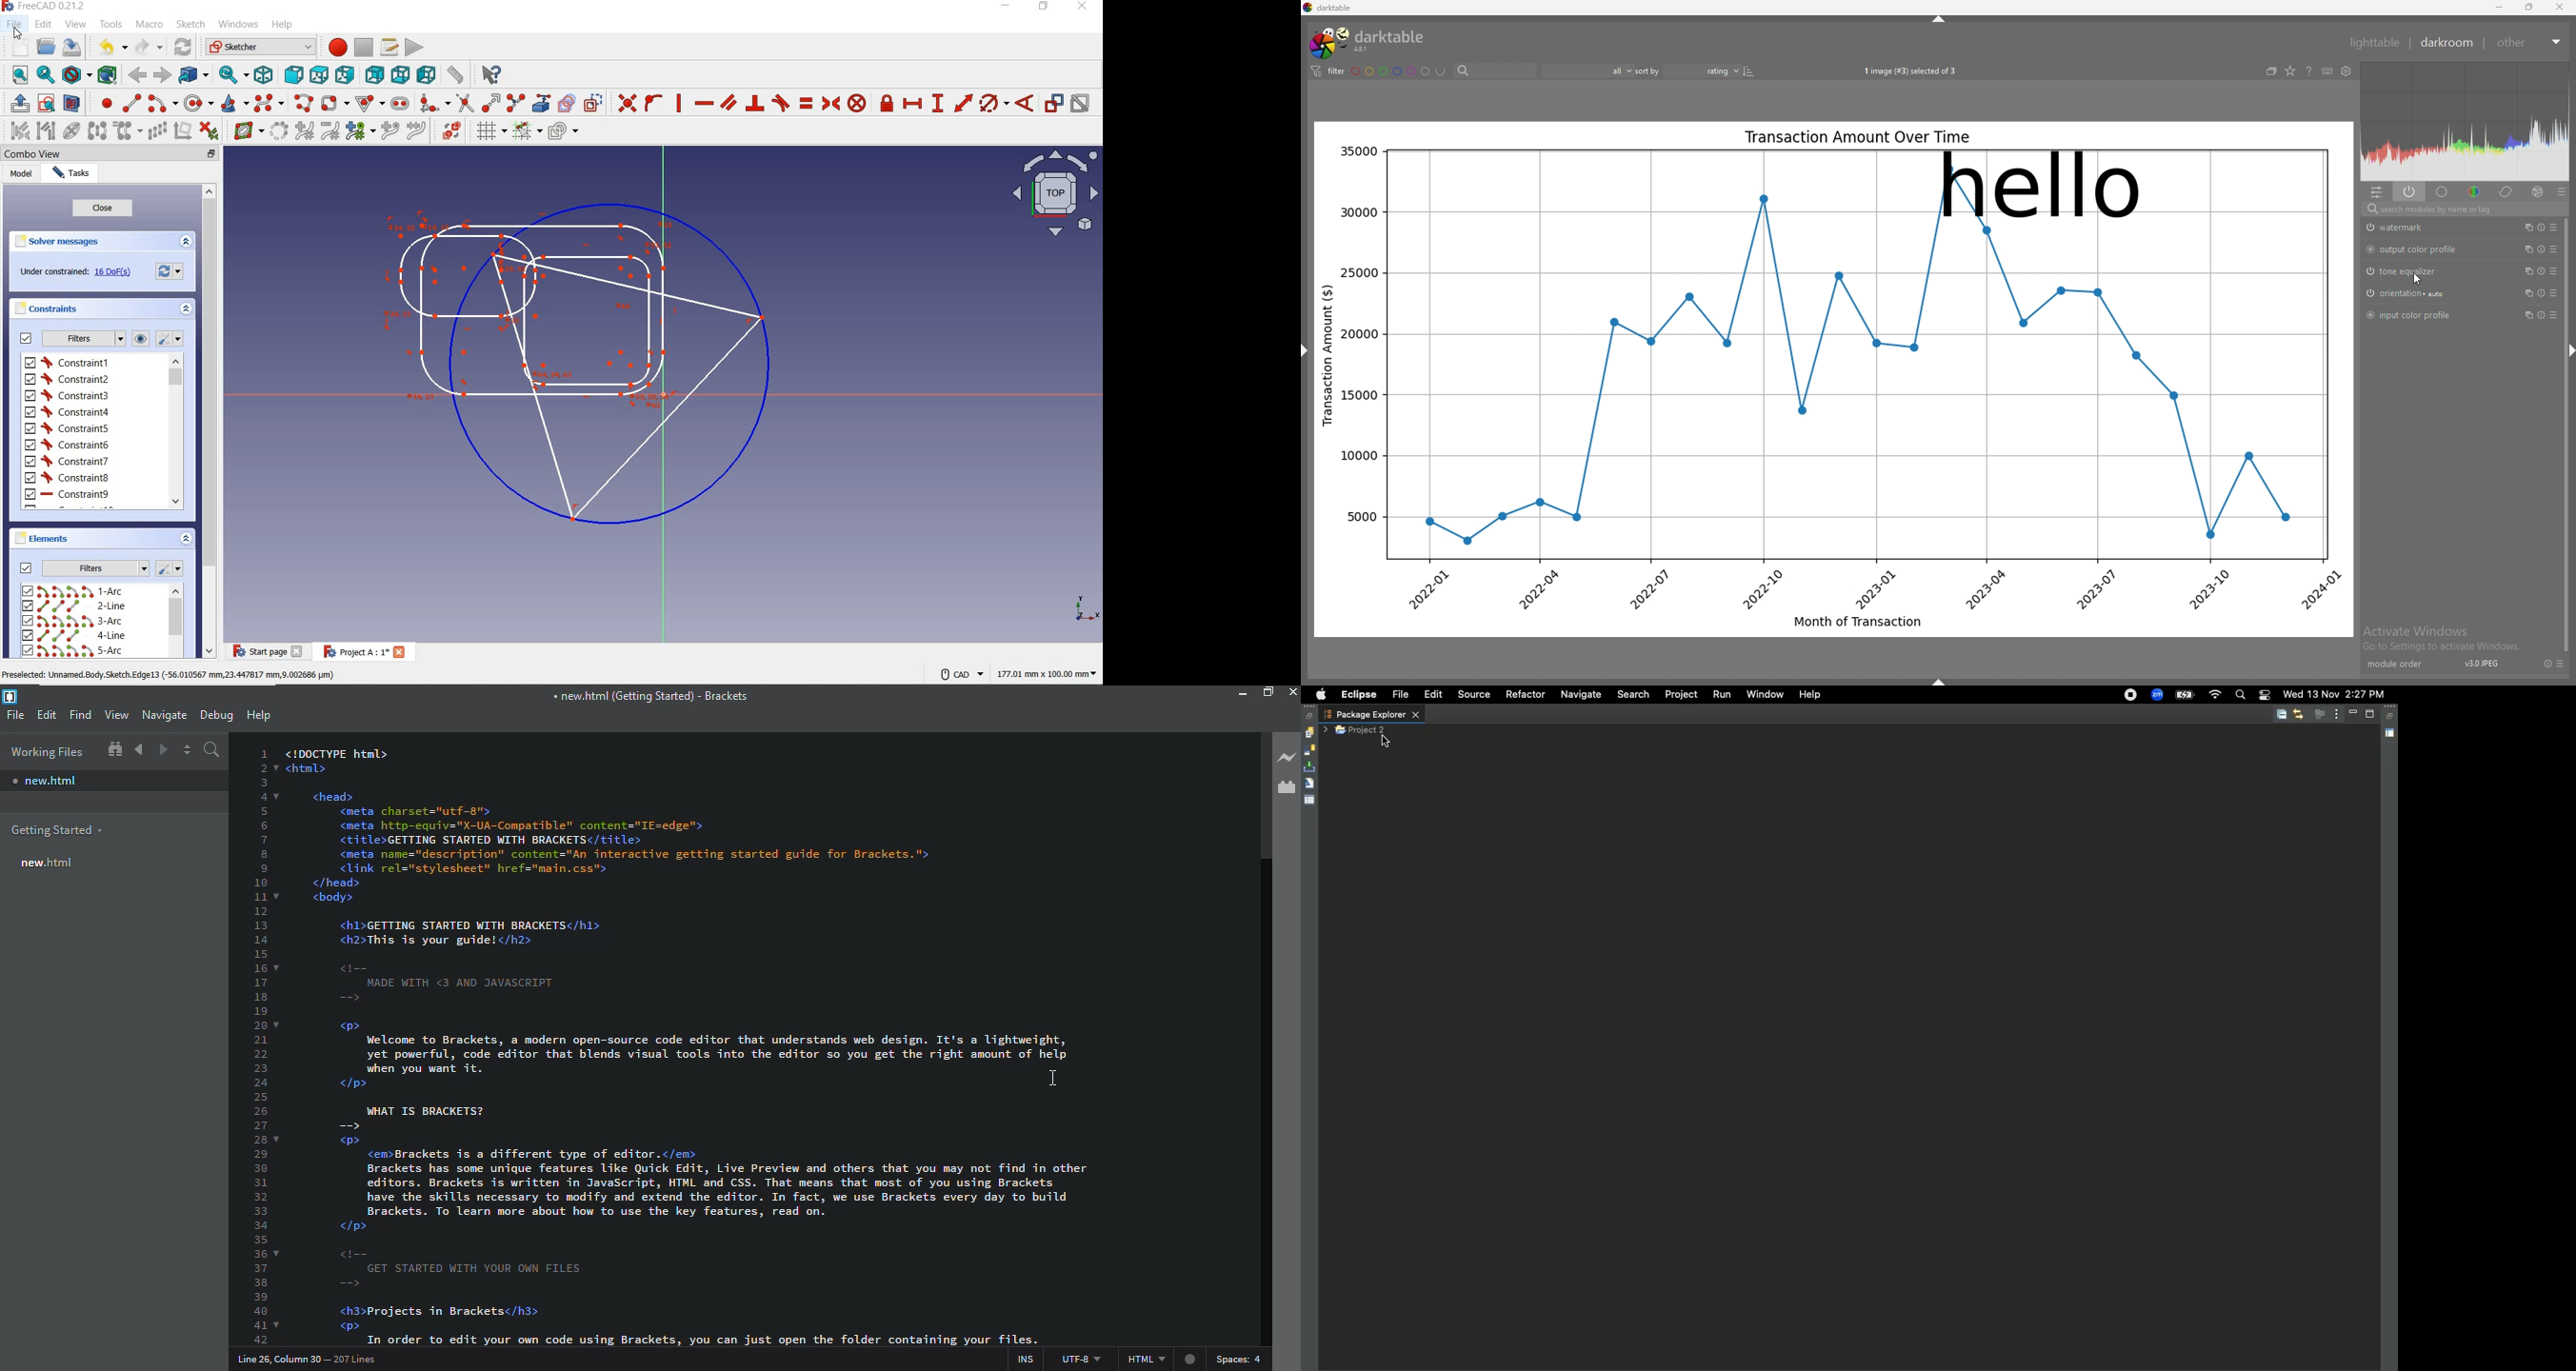 Image resolution: width=2576 pixels, height=1372 pixels. What do you see at coordinates (2480, 664) in the screenshot?
I see `v3.0JPEJ` at bounding box center [2480, 664].